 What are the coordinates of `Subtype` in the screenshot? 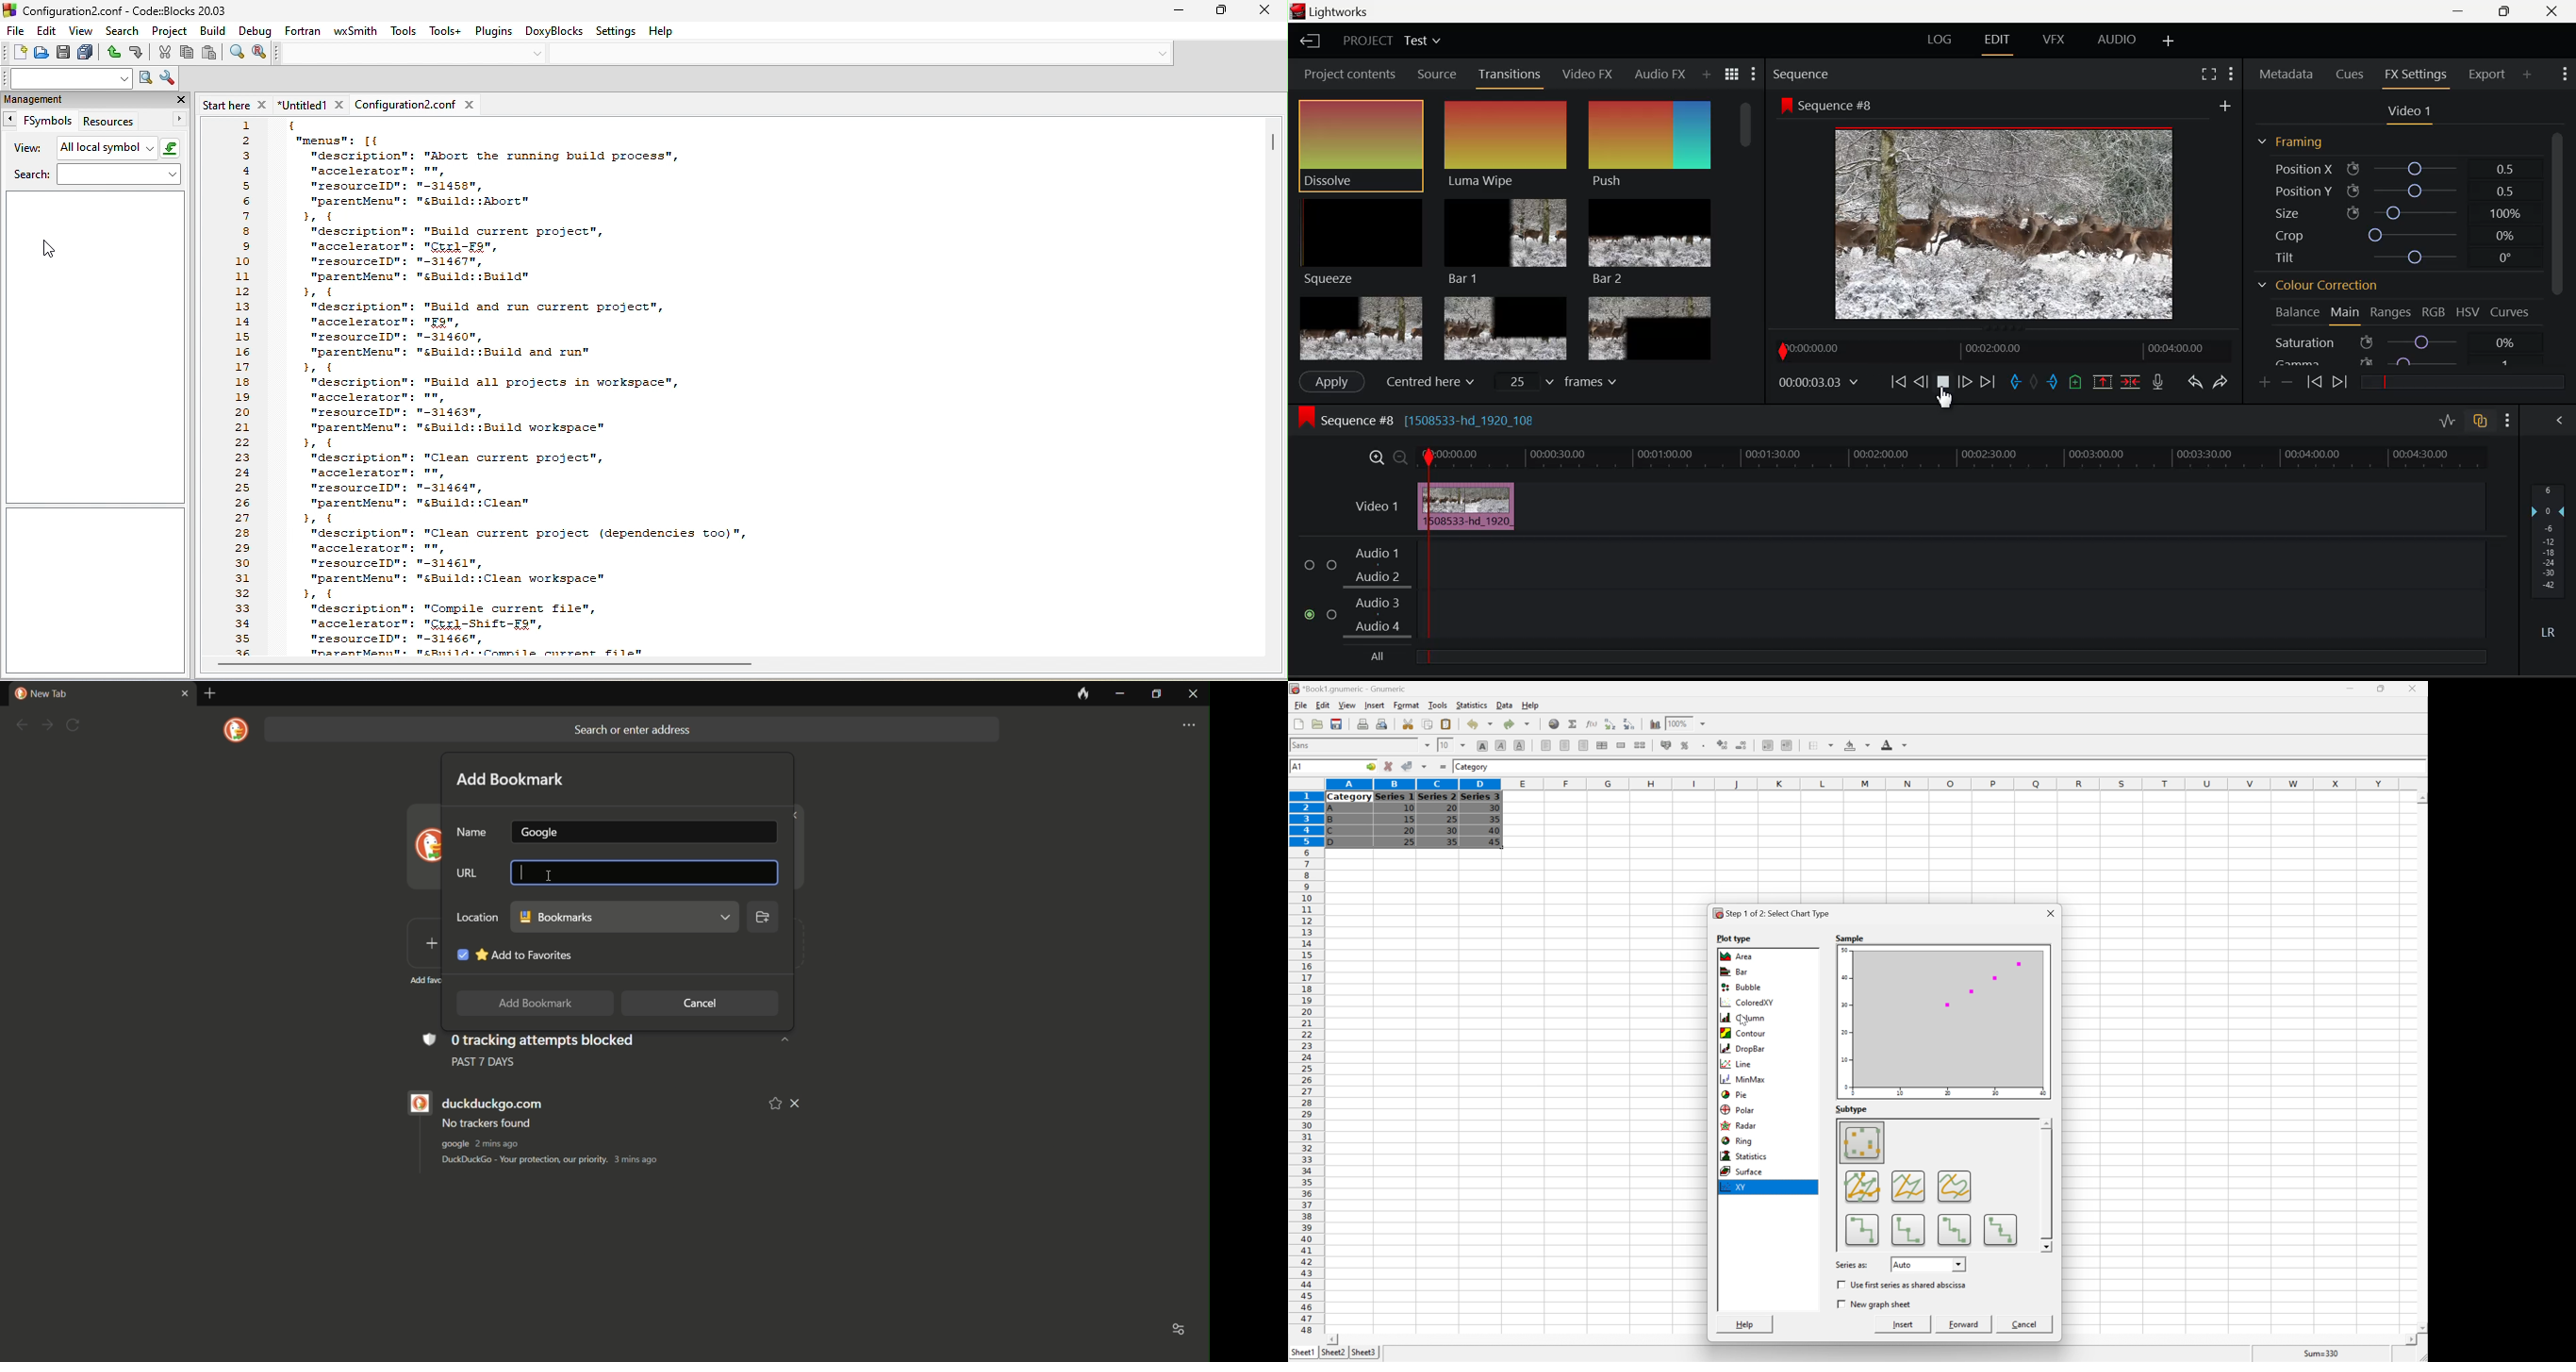 It's located at (1852, 1110).